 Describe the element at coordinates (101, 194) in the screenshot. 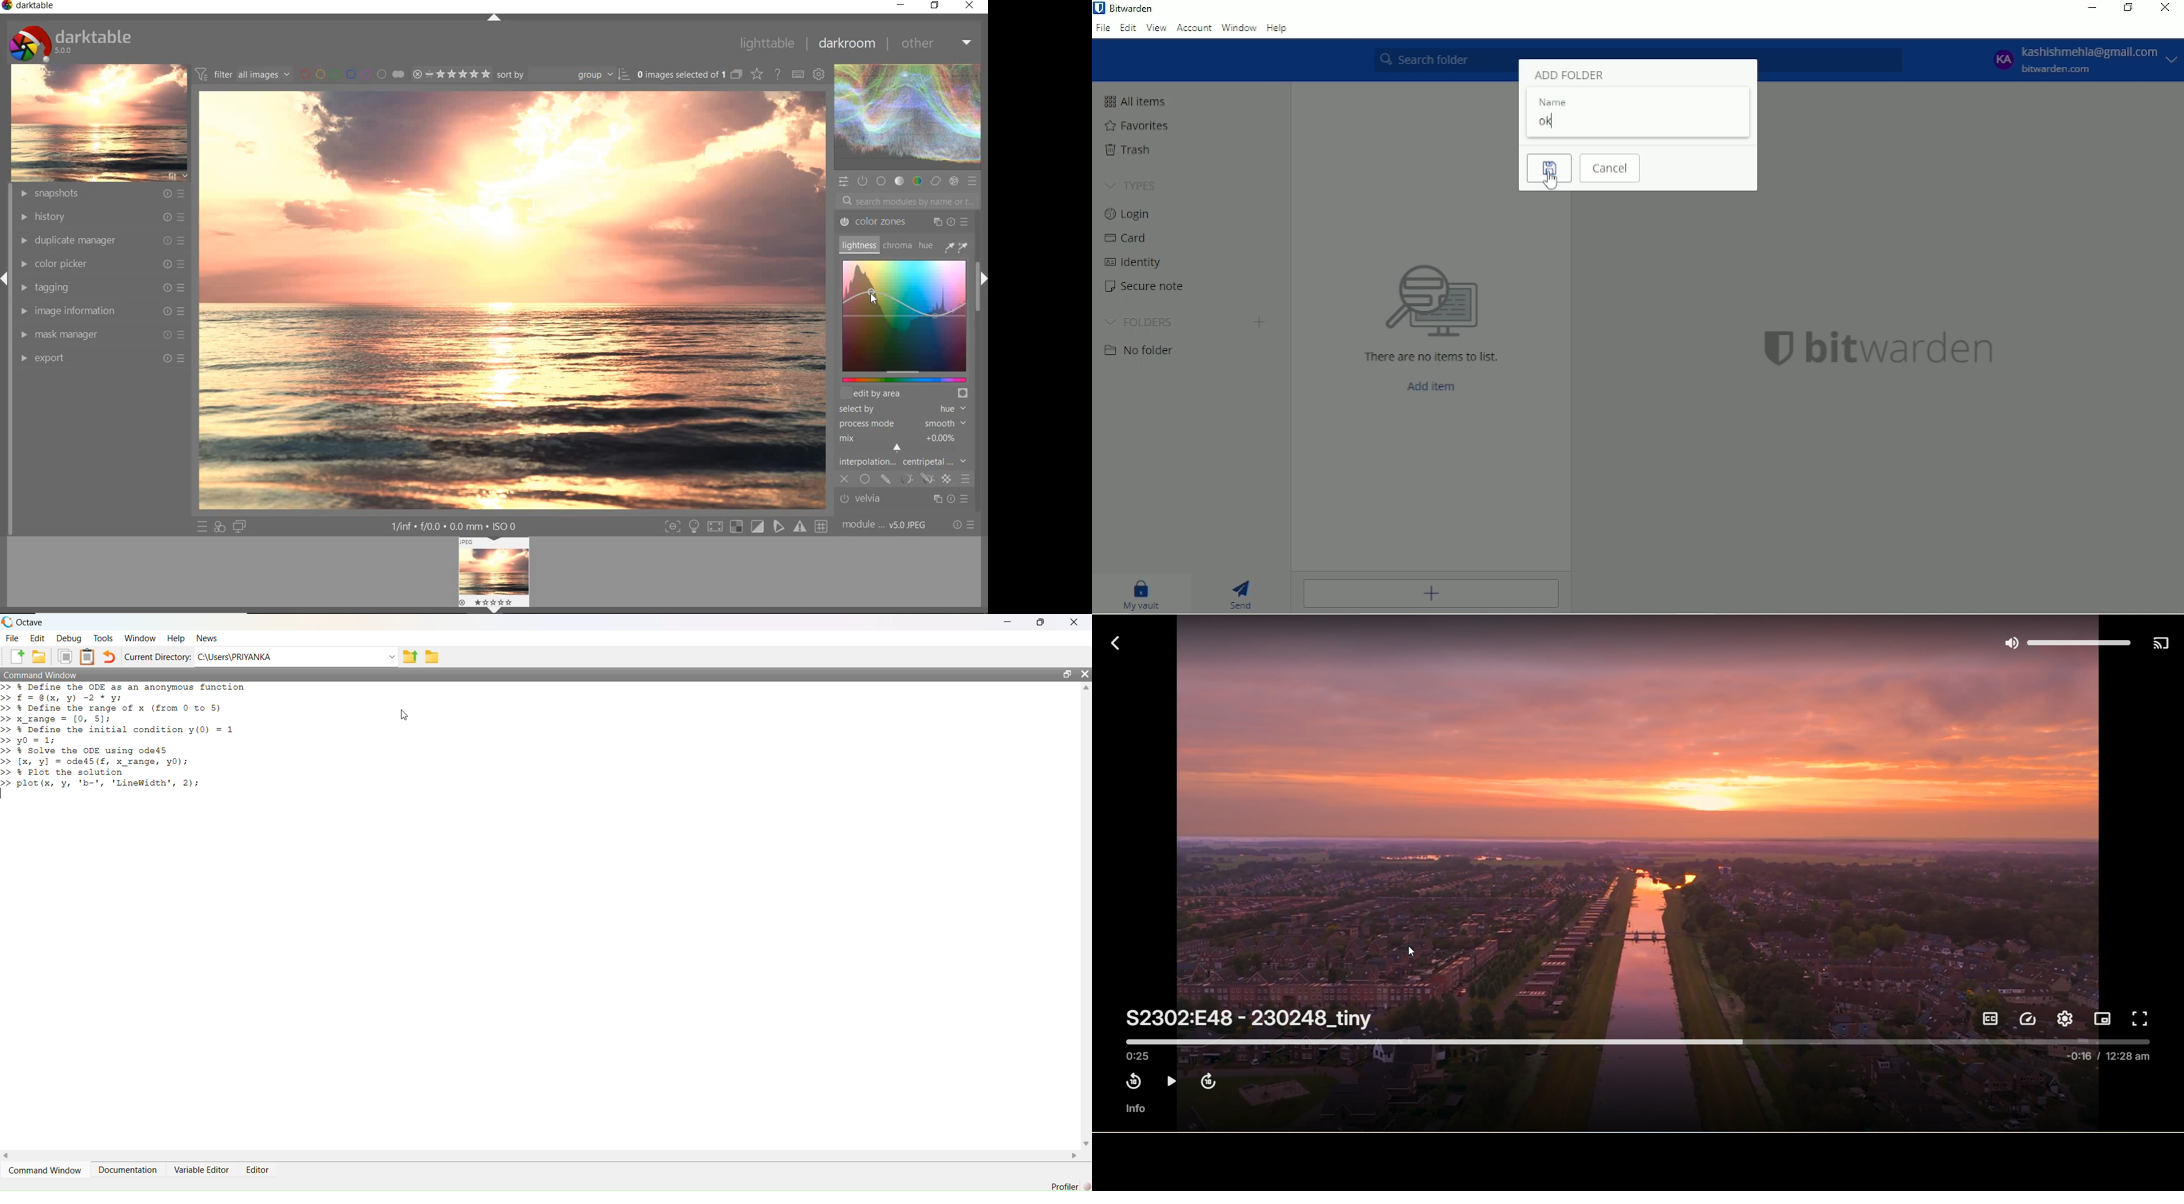

I see `SNAPSHOTS` at that location.